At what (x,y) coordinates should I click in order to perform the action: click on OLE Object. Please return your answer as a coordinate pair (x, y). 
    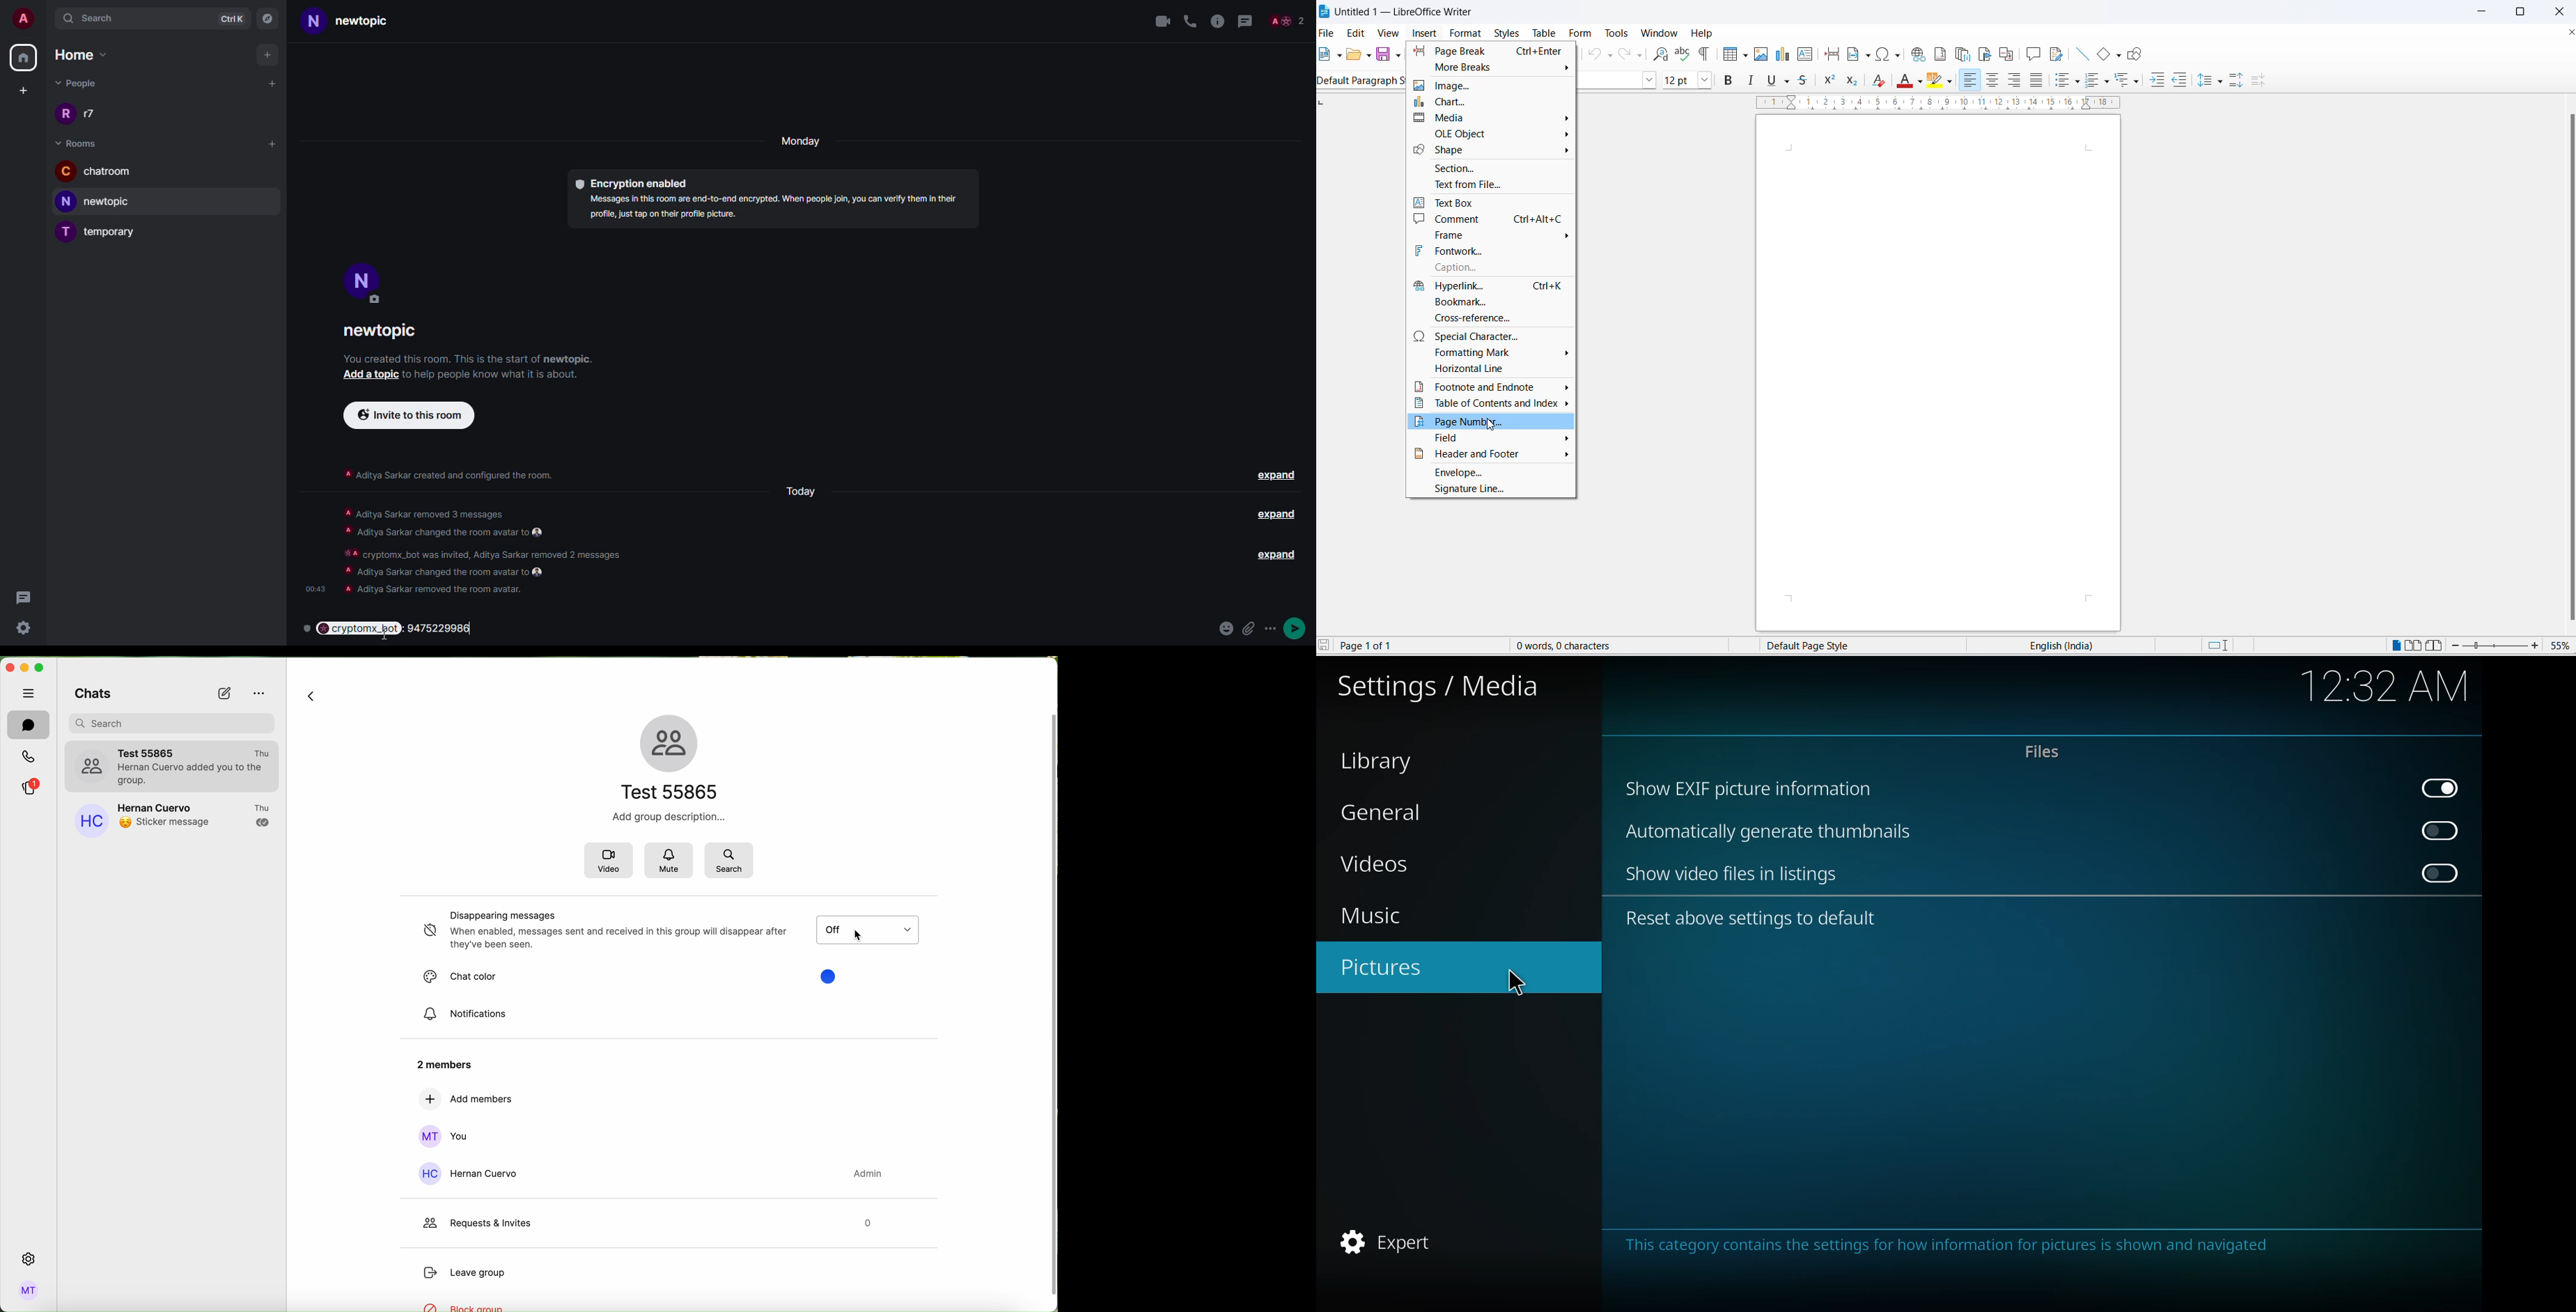
    Looking at the image, I should click on (1490, 133).